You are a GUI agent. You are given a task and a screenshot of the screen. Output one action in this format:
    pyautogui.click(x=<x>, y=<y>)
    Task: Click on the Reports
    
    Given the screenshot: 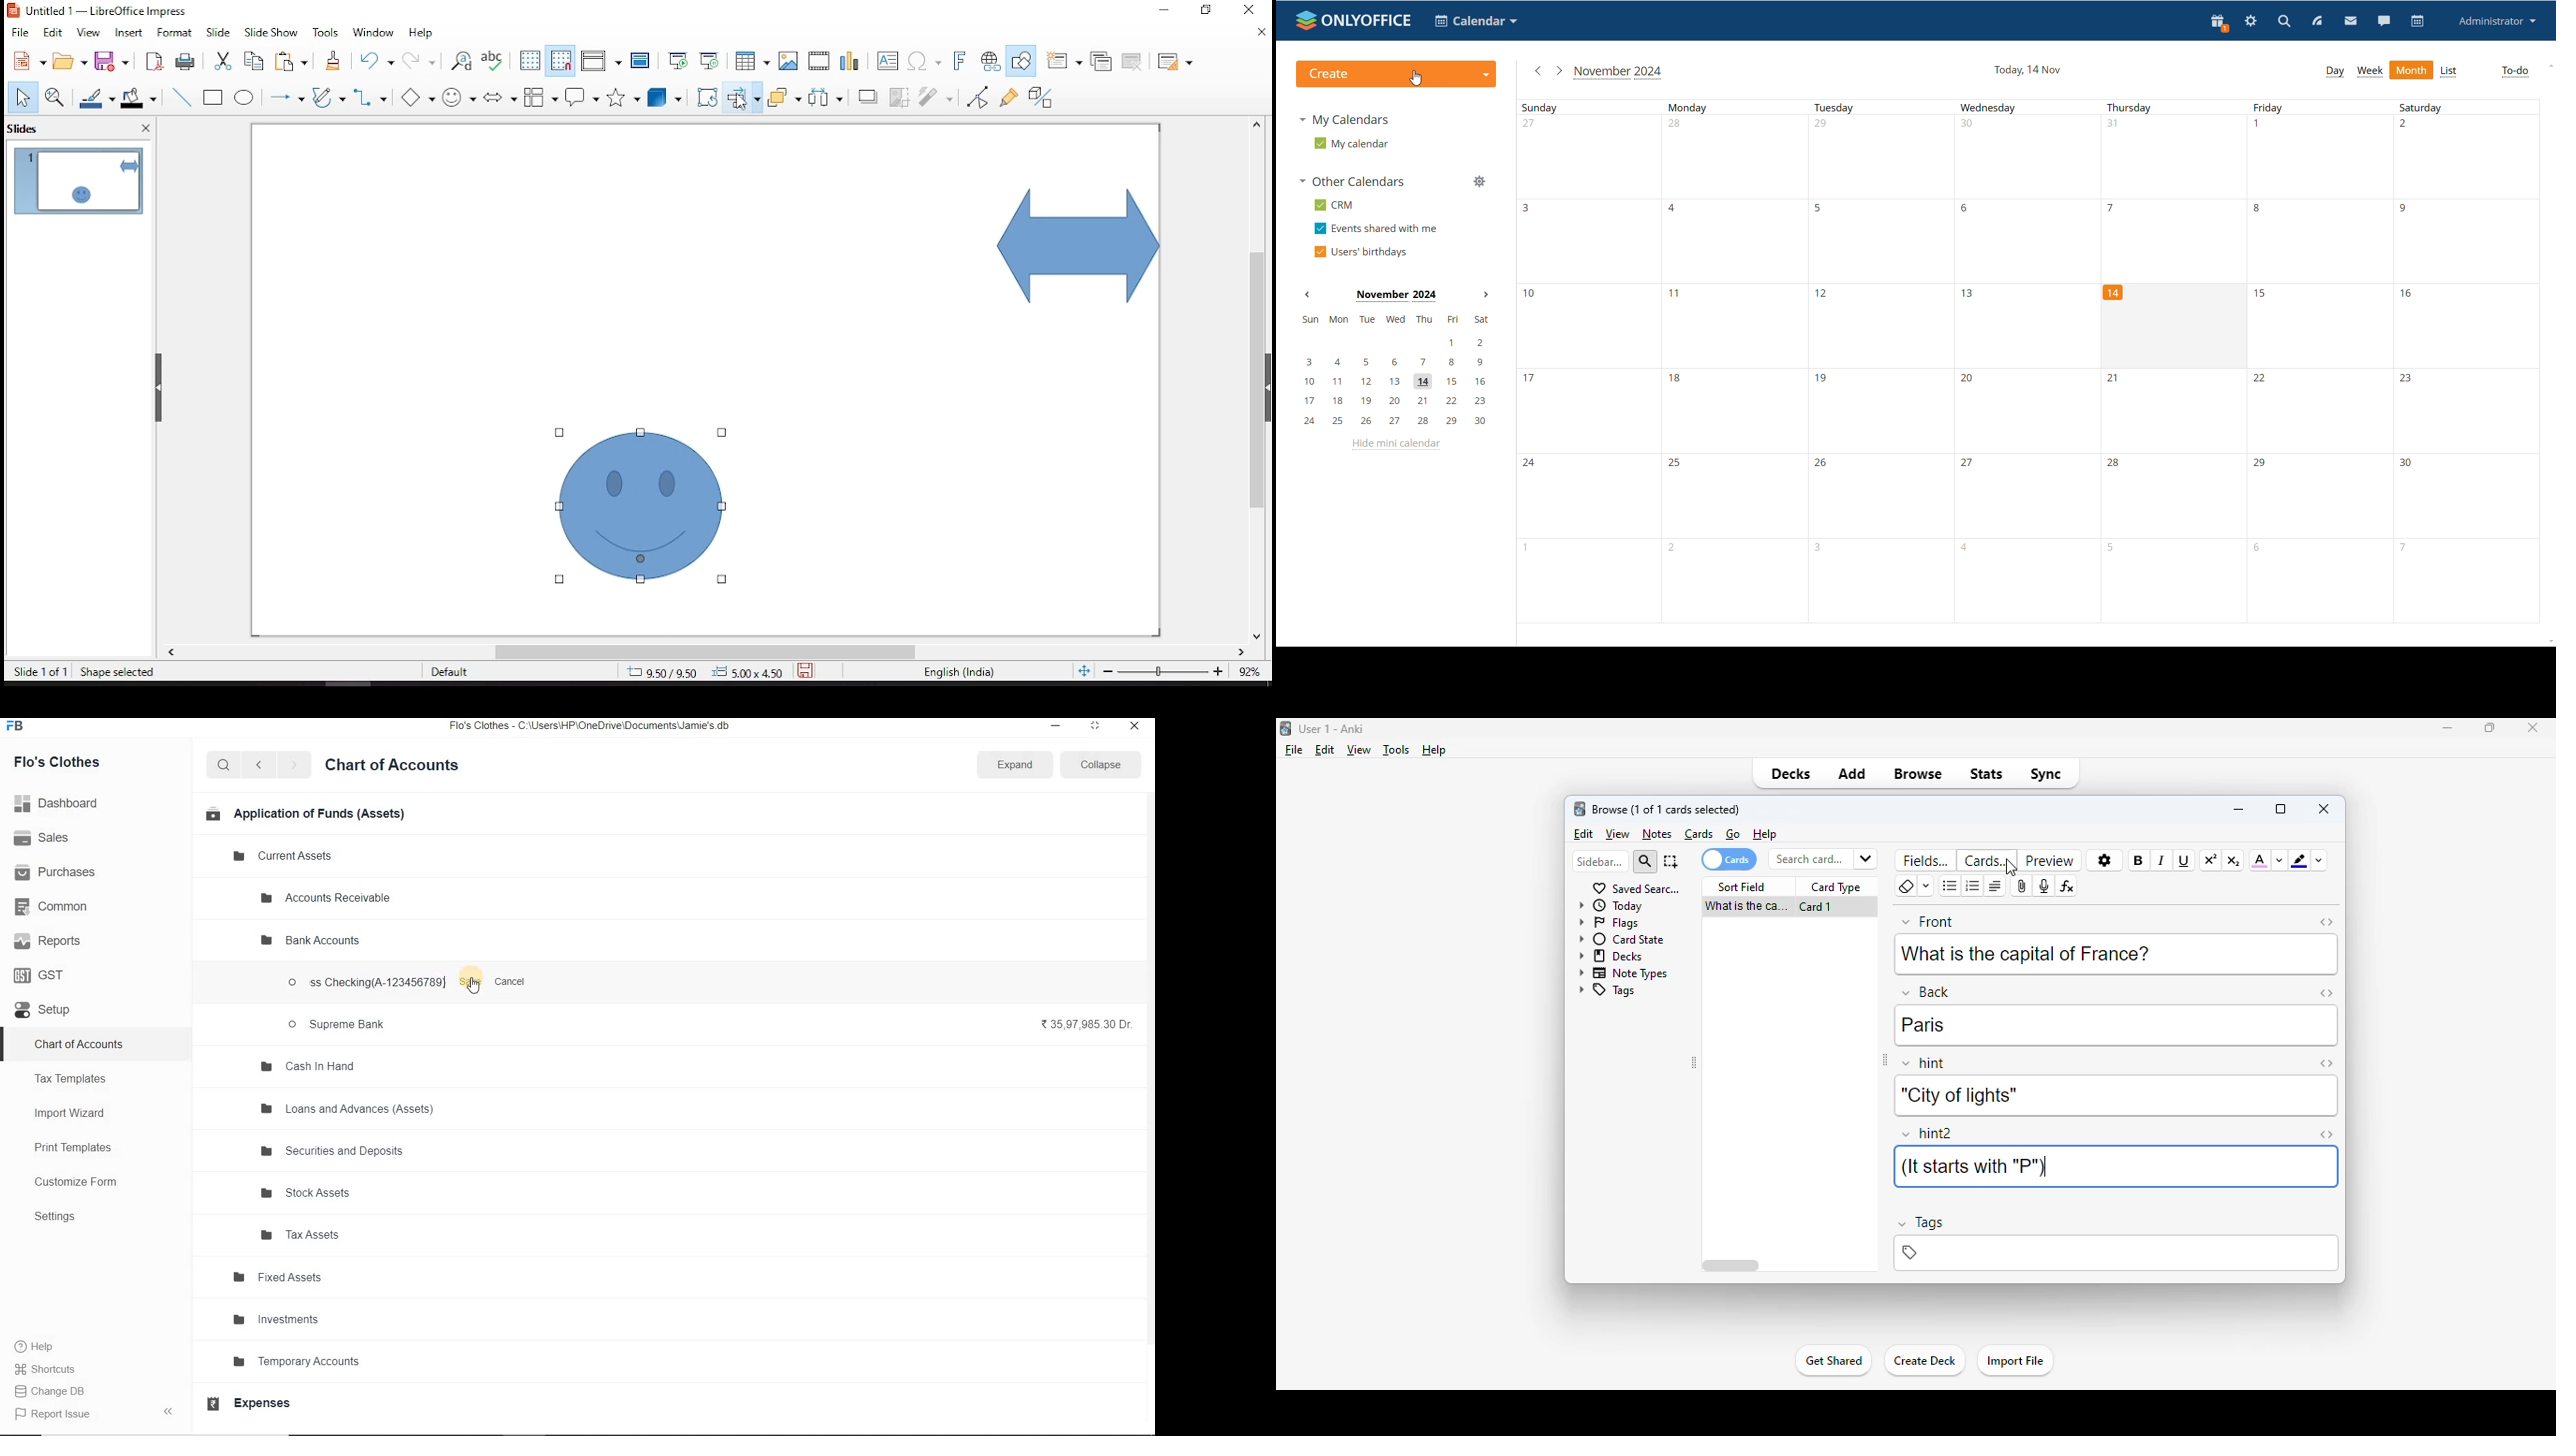 What is the action you would take?
    pyautogui.click(x=48, y=942)
    